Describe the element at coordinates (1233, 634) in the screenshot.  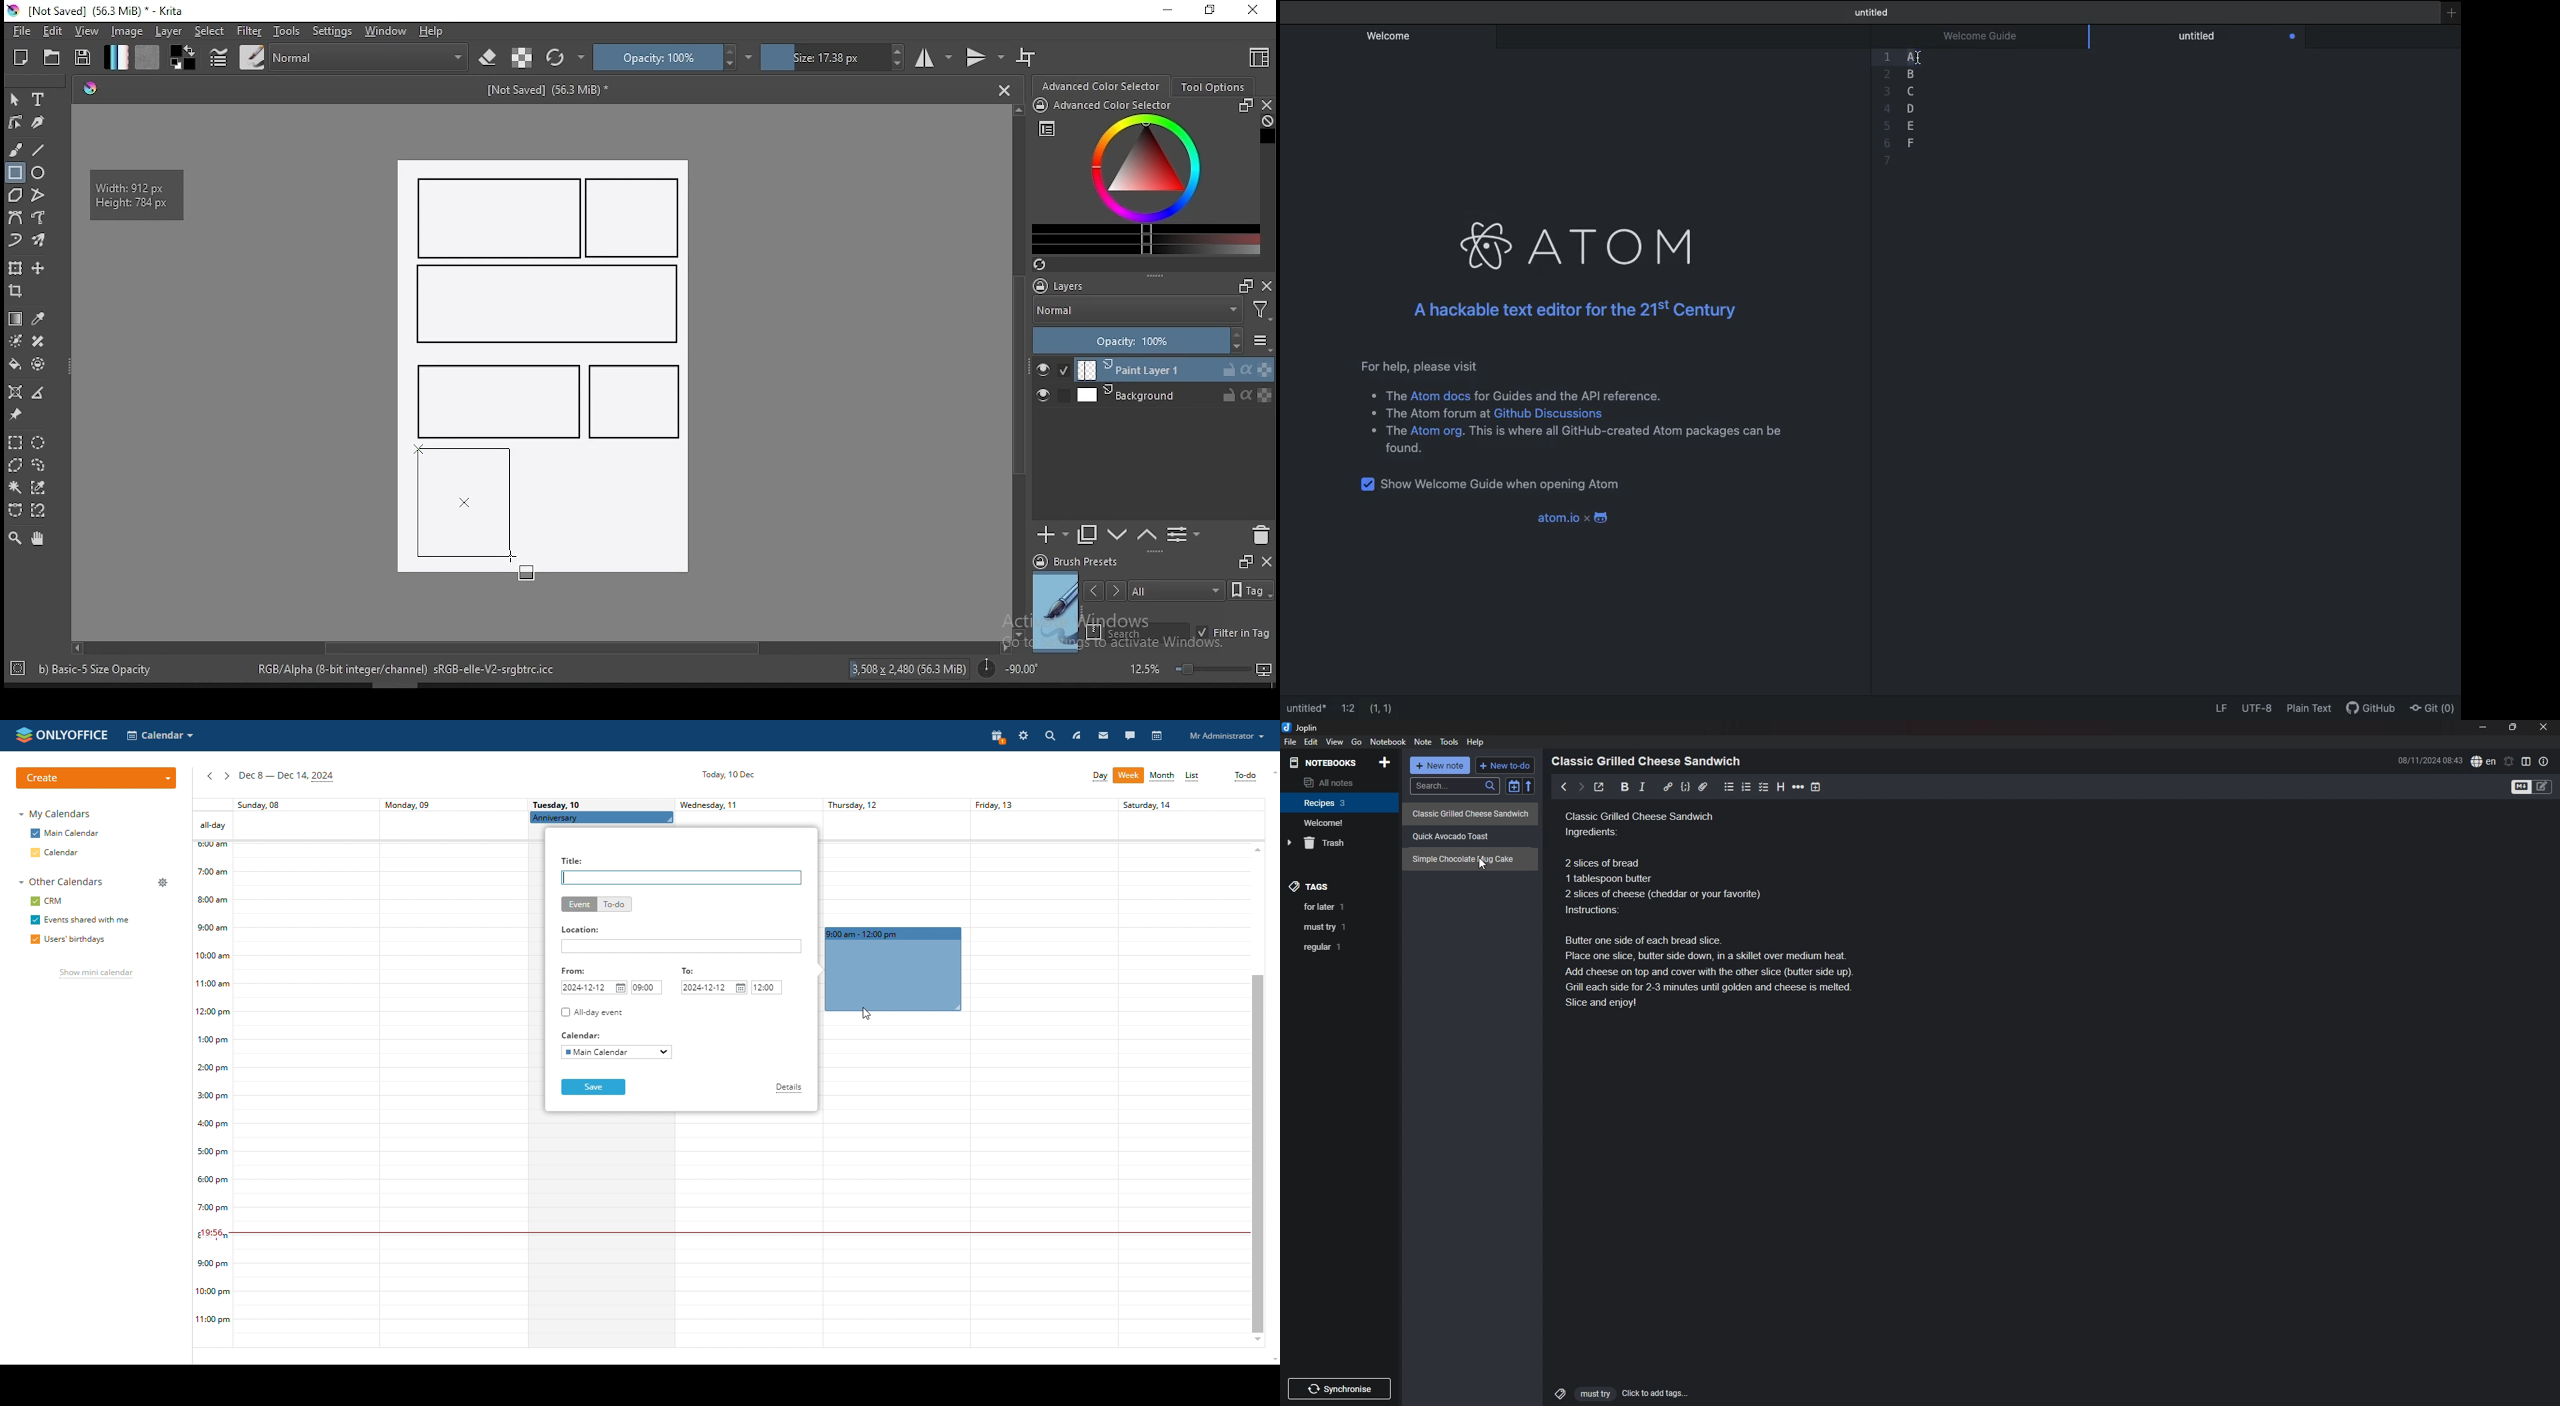
I see `filter in tag` at that location.